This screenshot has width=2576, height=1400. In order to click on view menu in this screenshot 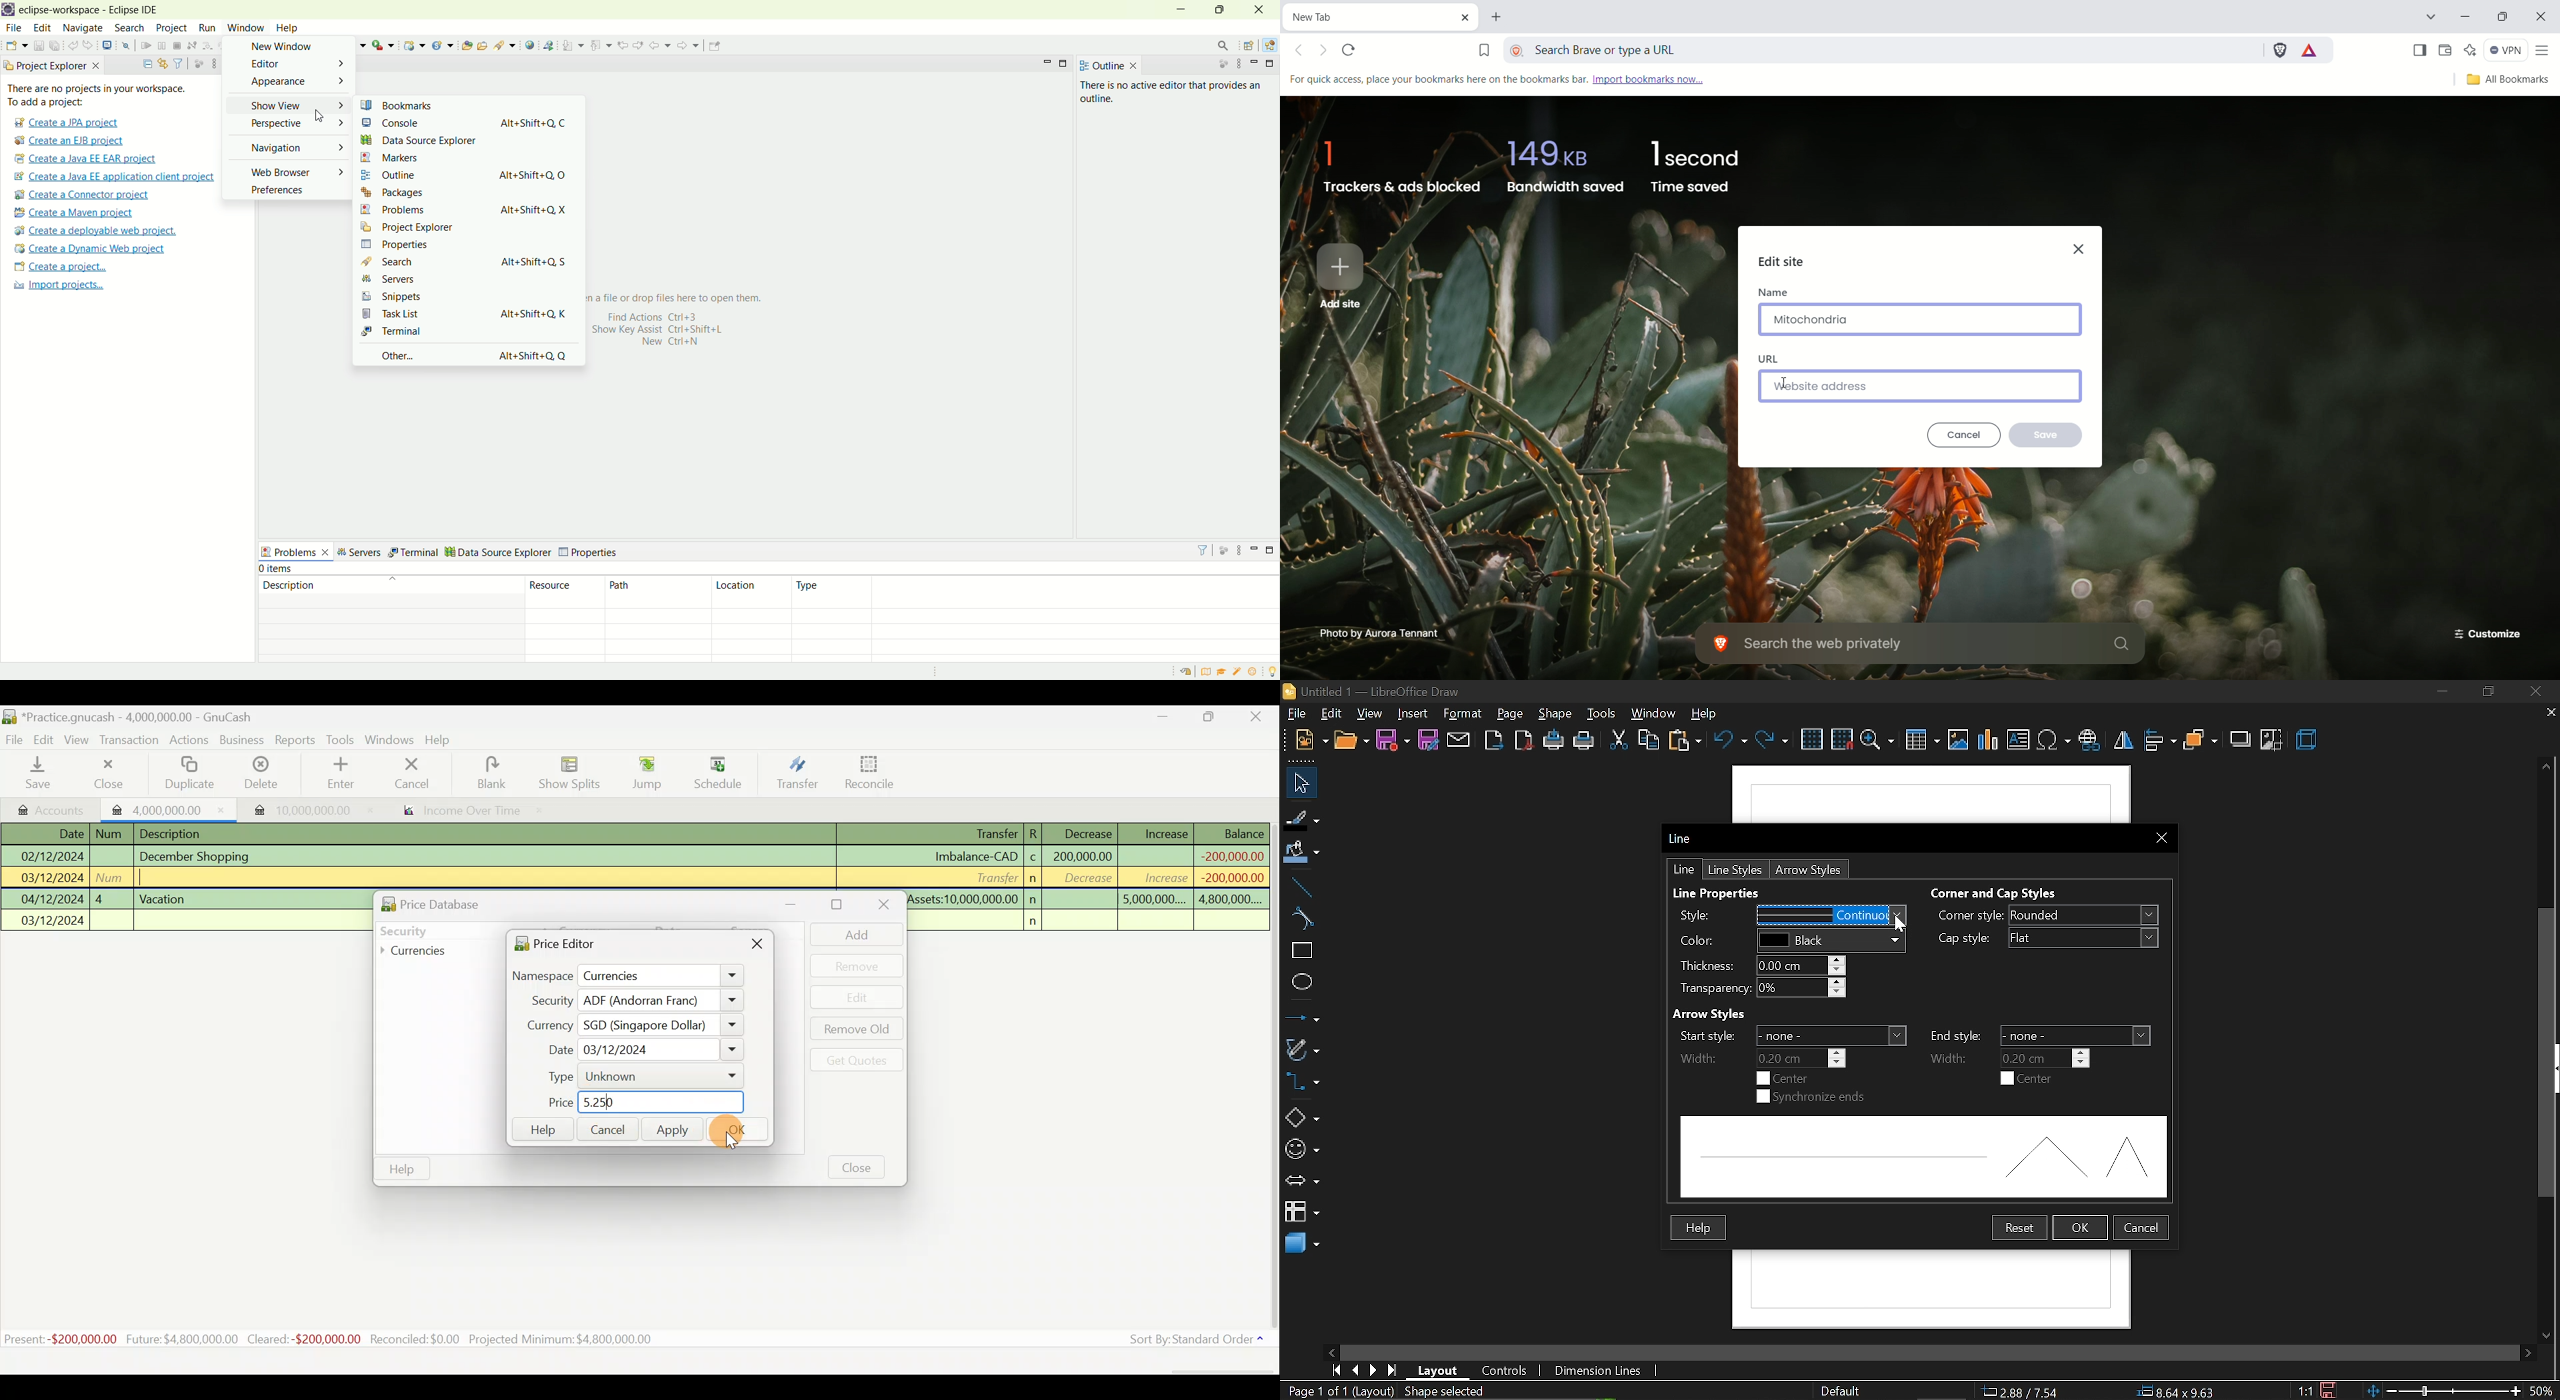, I will do `click(1241, 551)`.